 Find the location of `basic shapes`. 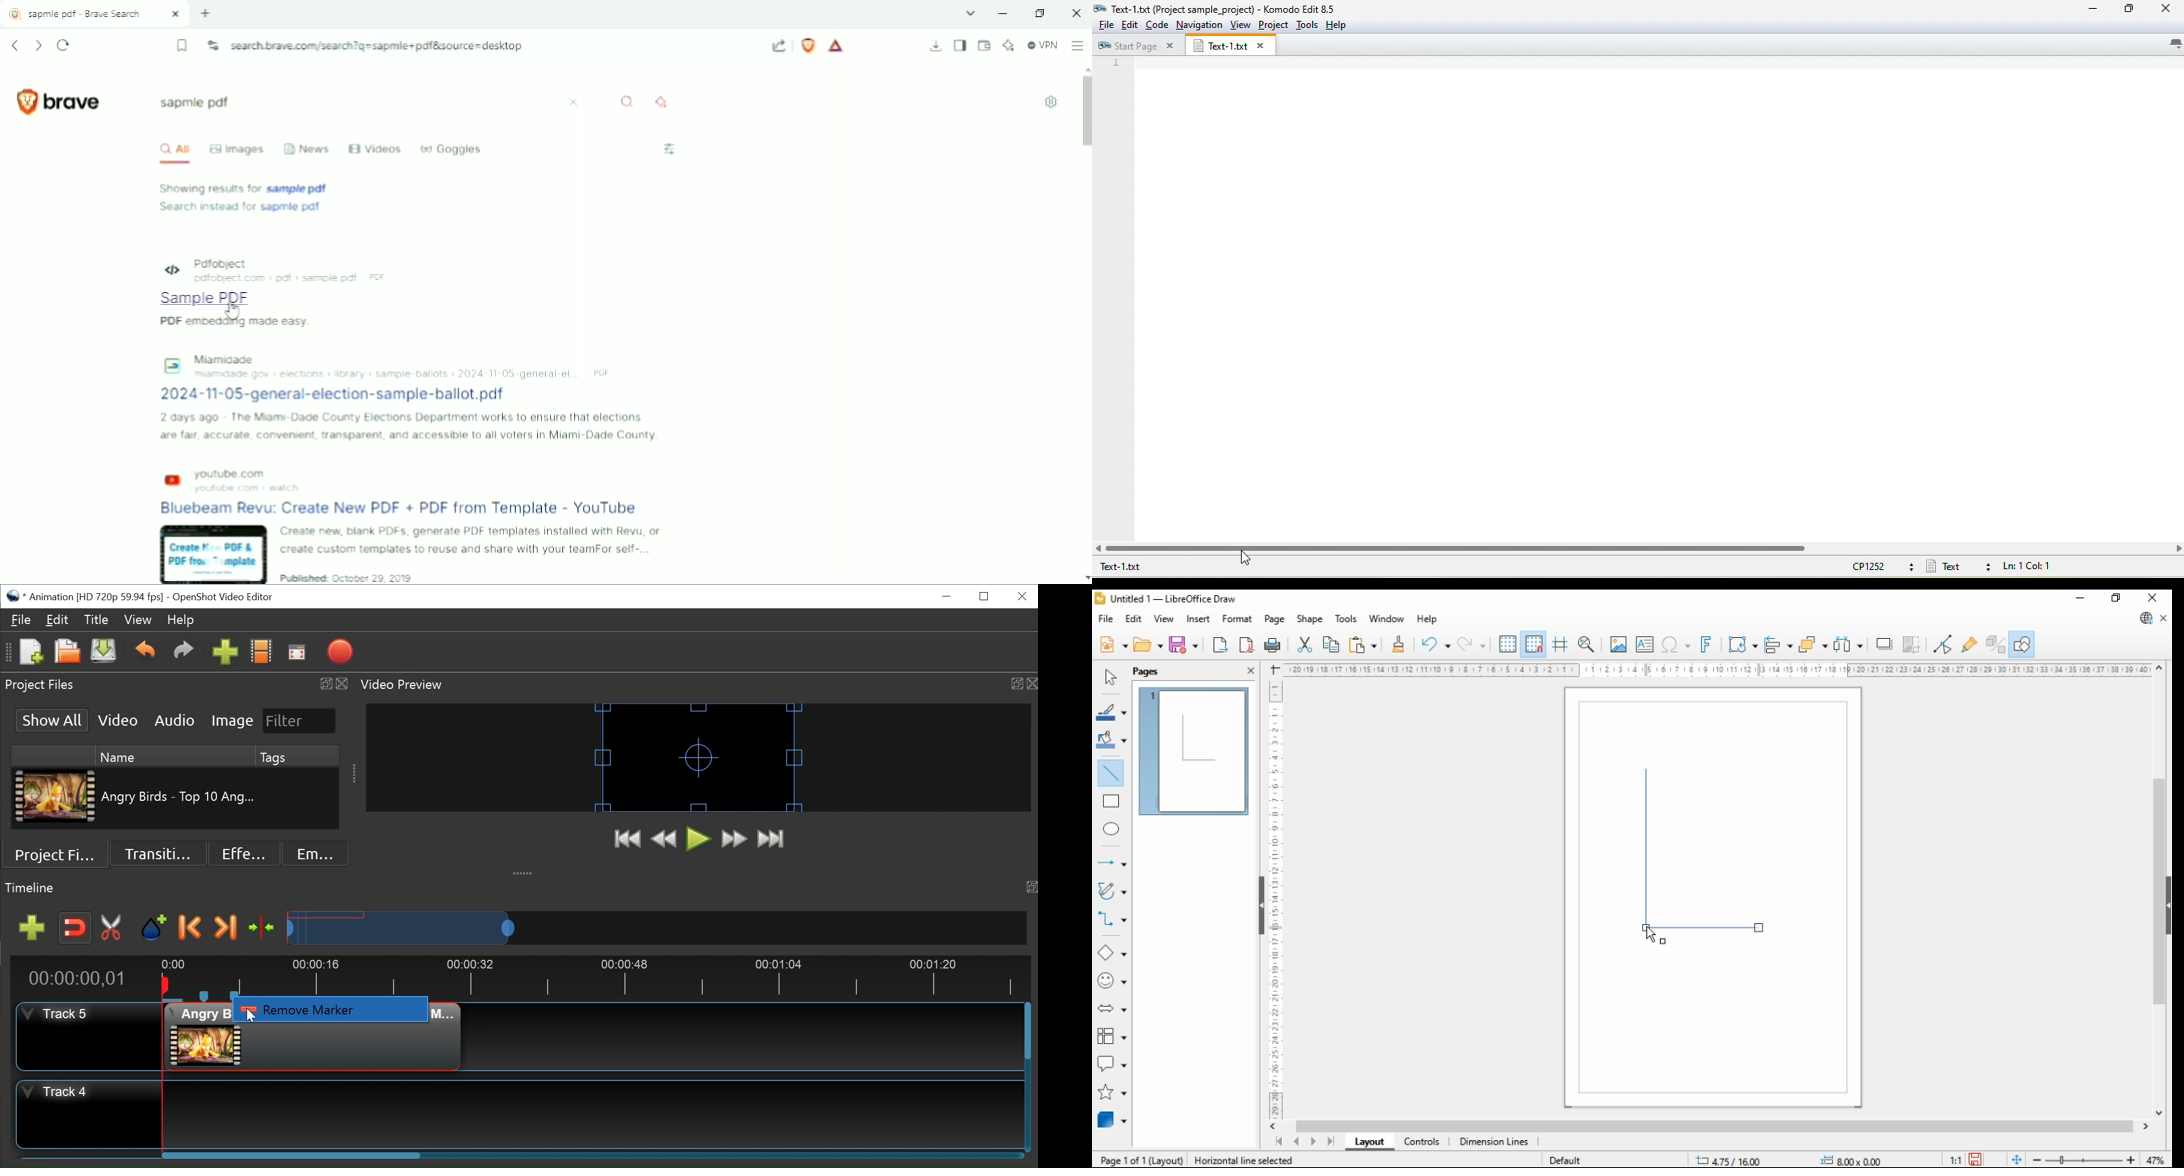

basic shapes is located at coordinates (1111, 953).